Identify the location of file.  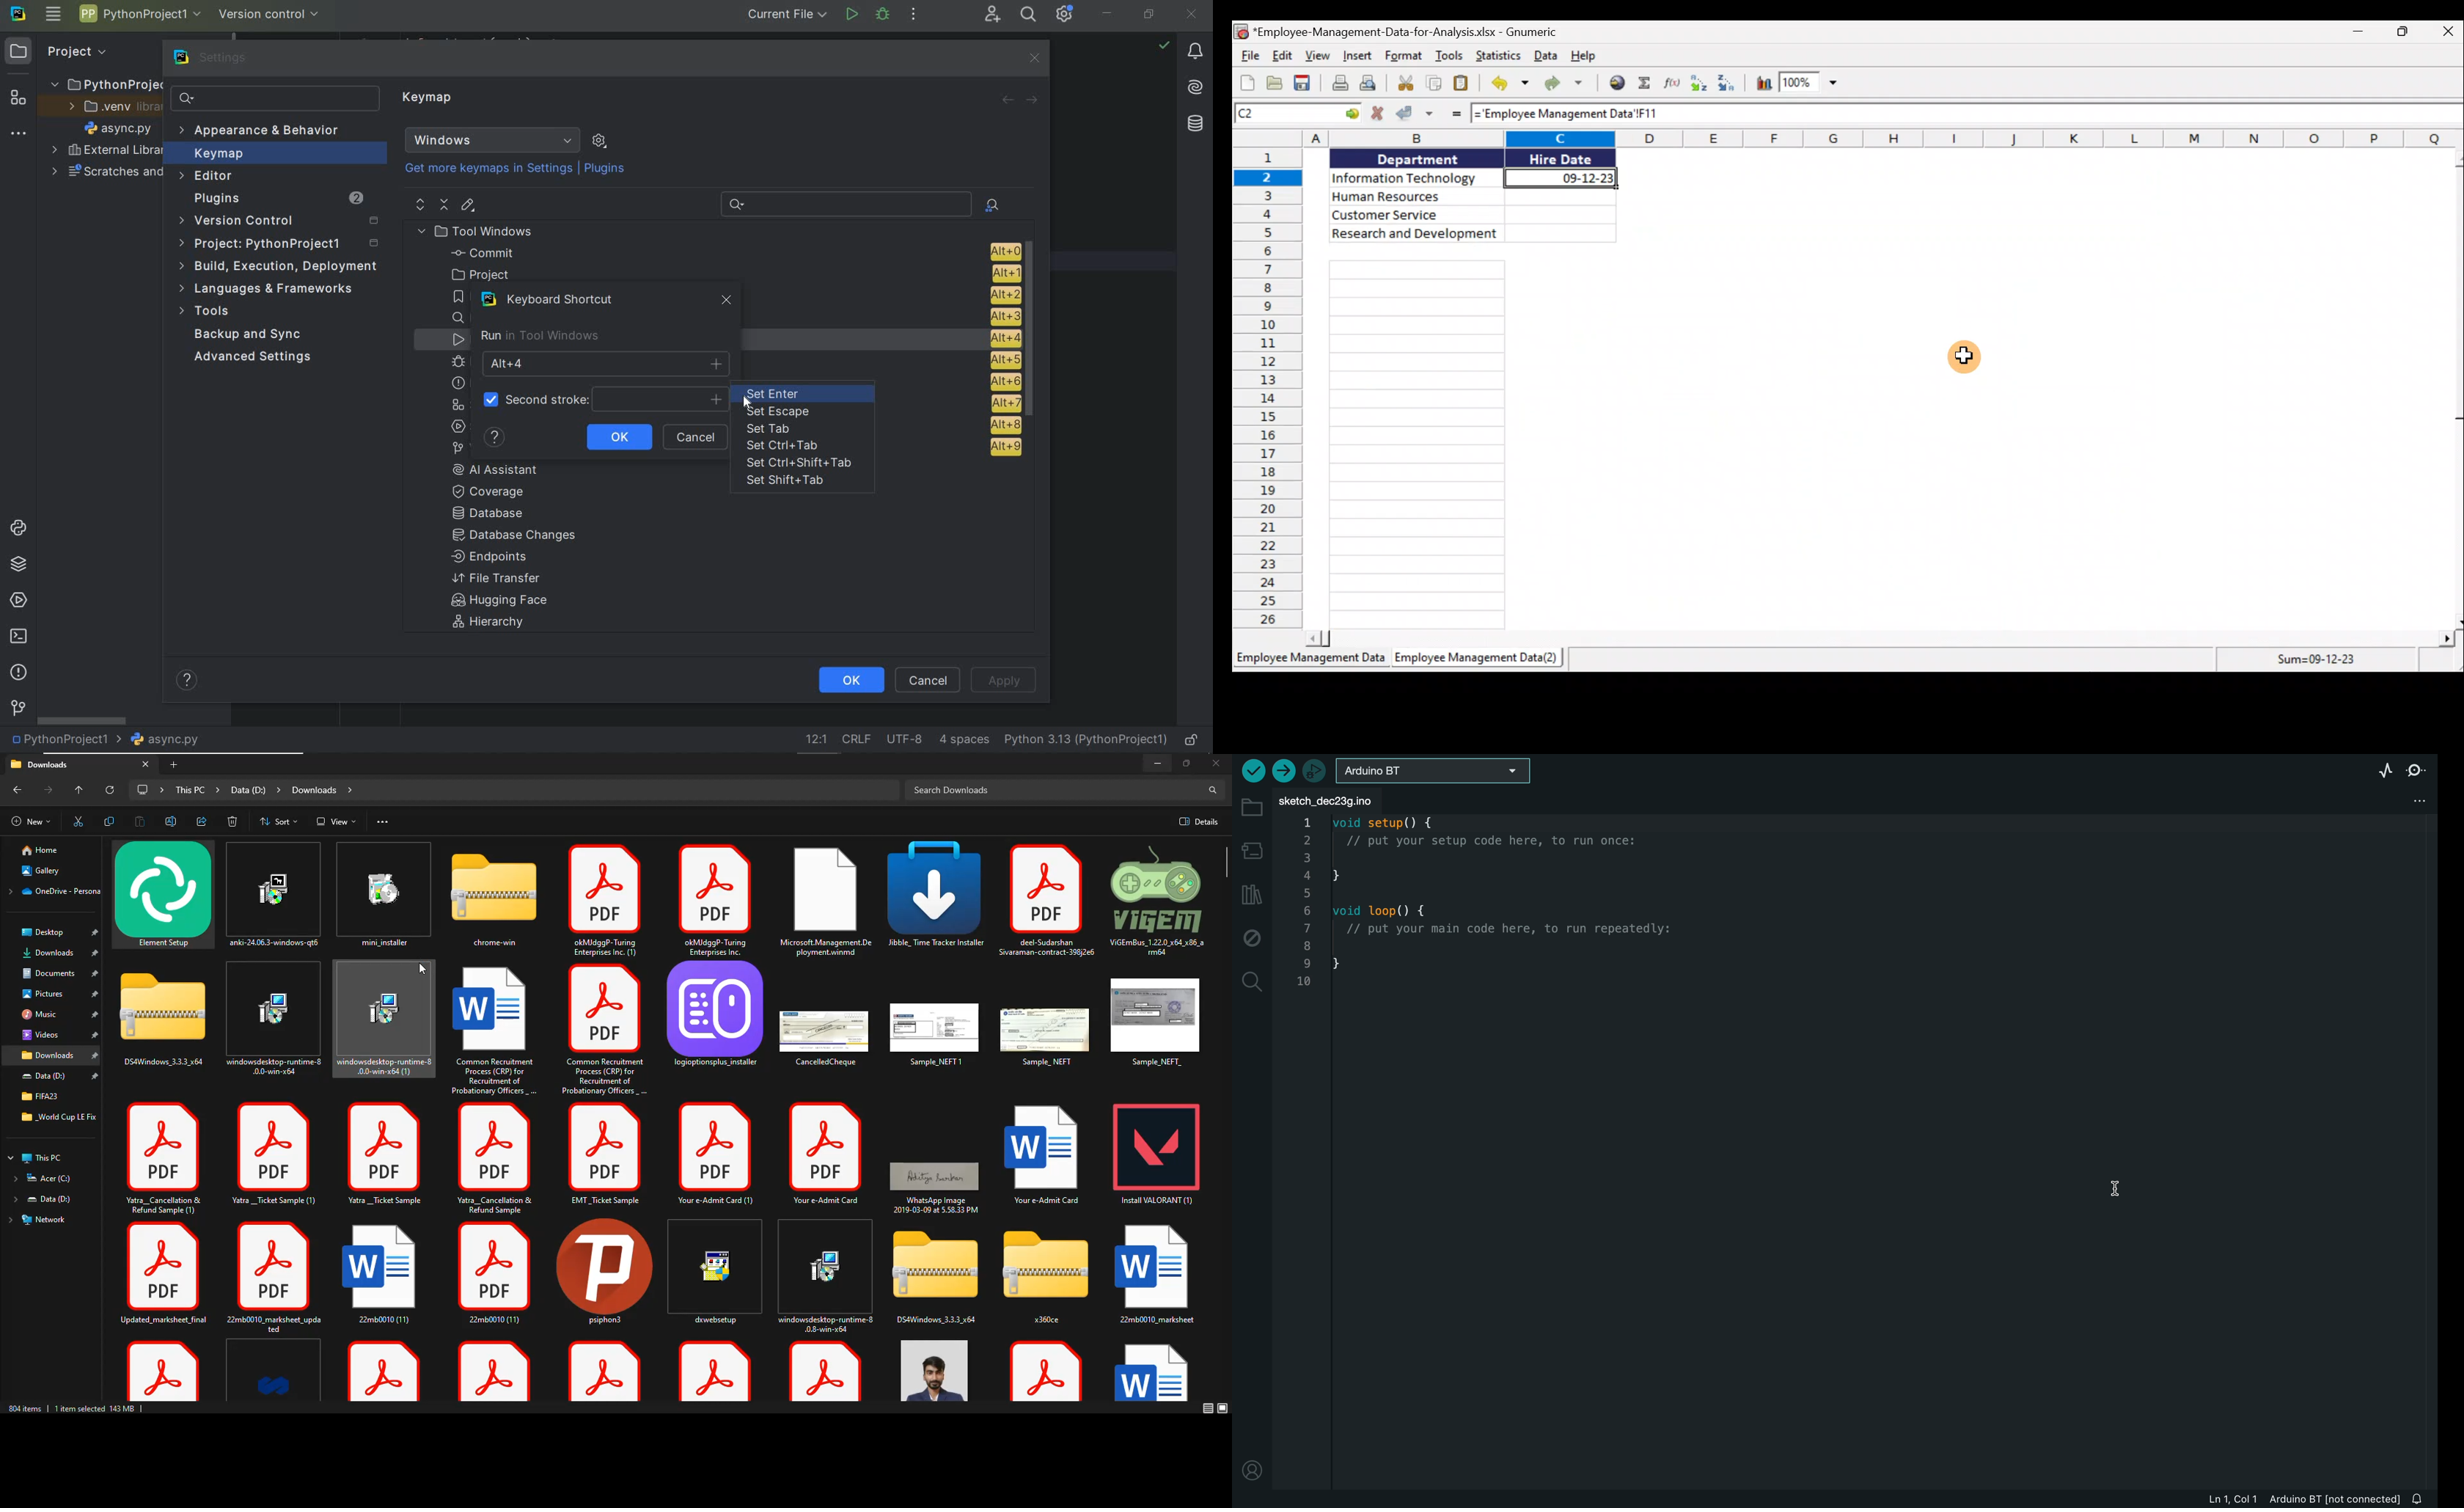
(715, 1271).